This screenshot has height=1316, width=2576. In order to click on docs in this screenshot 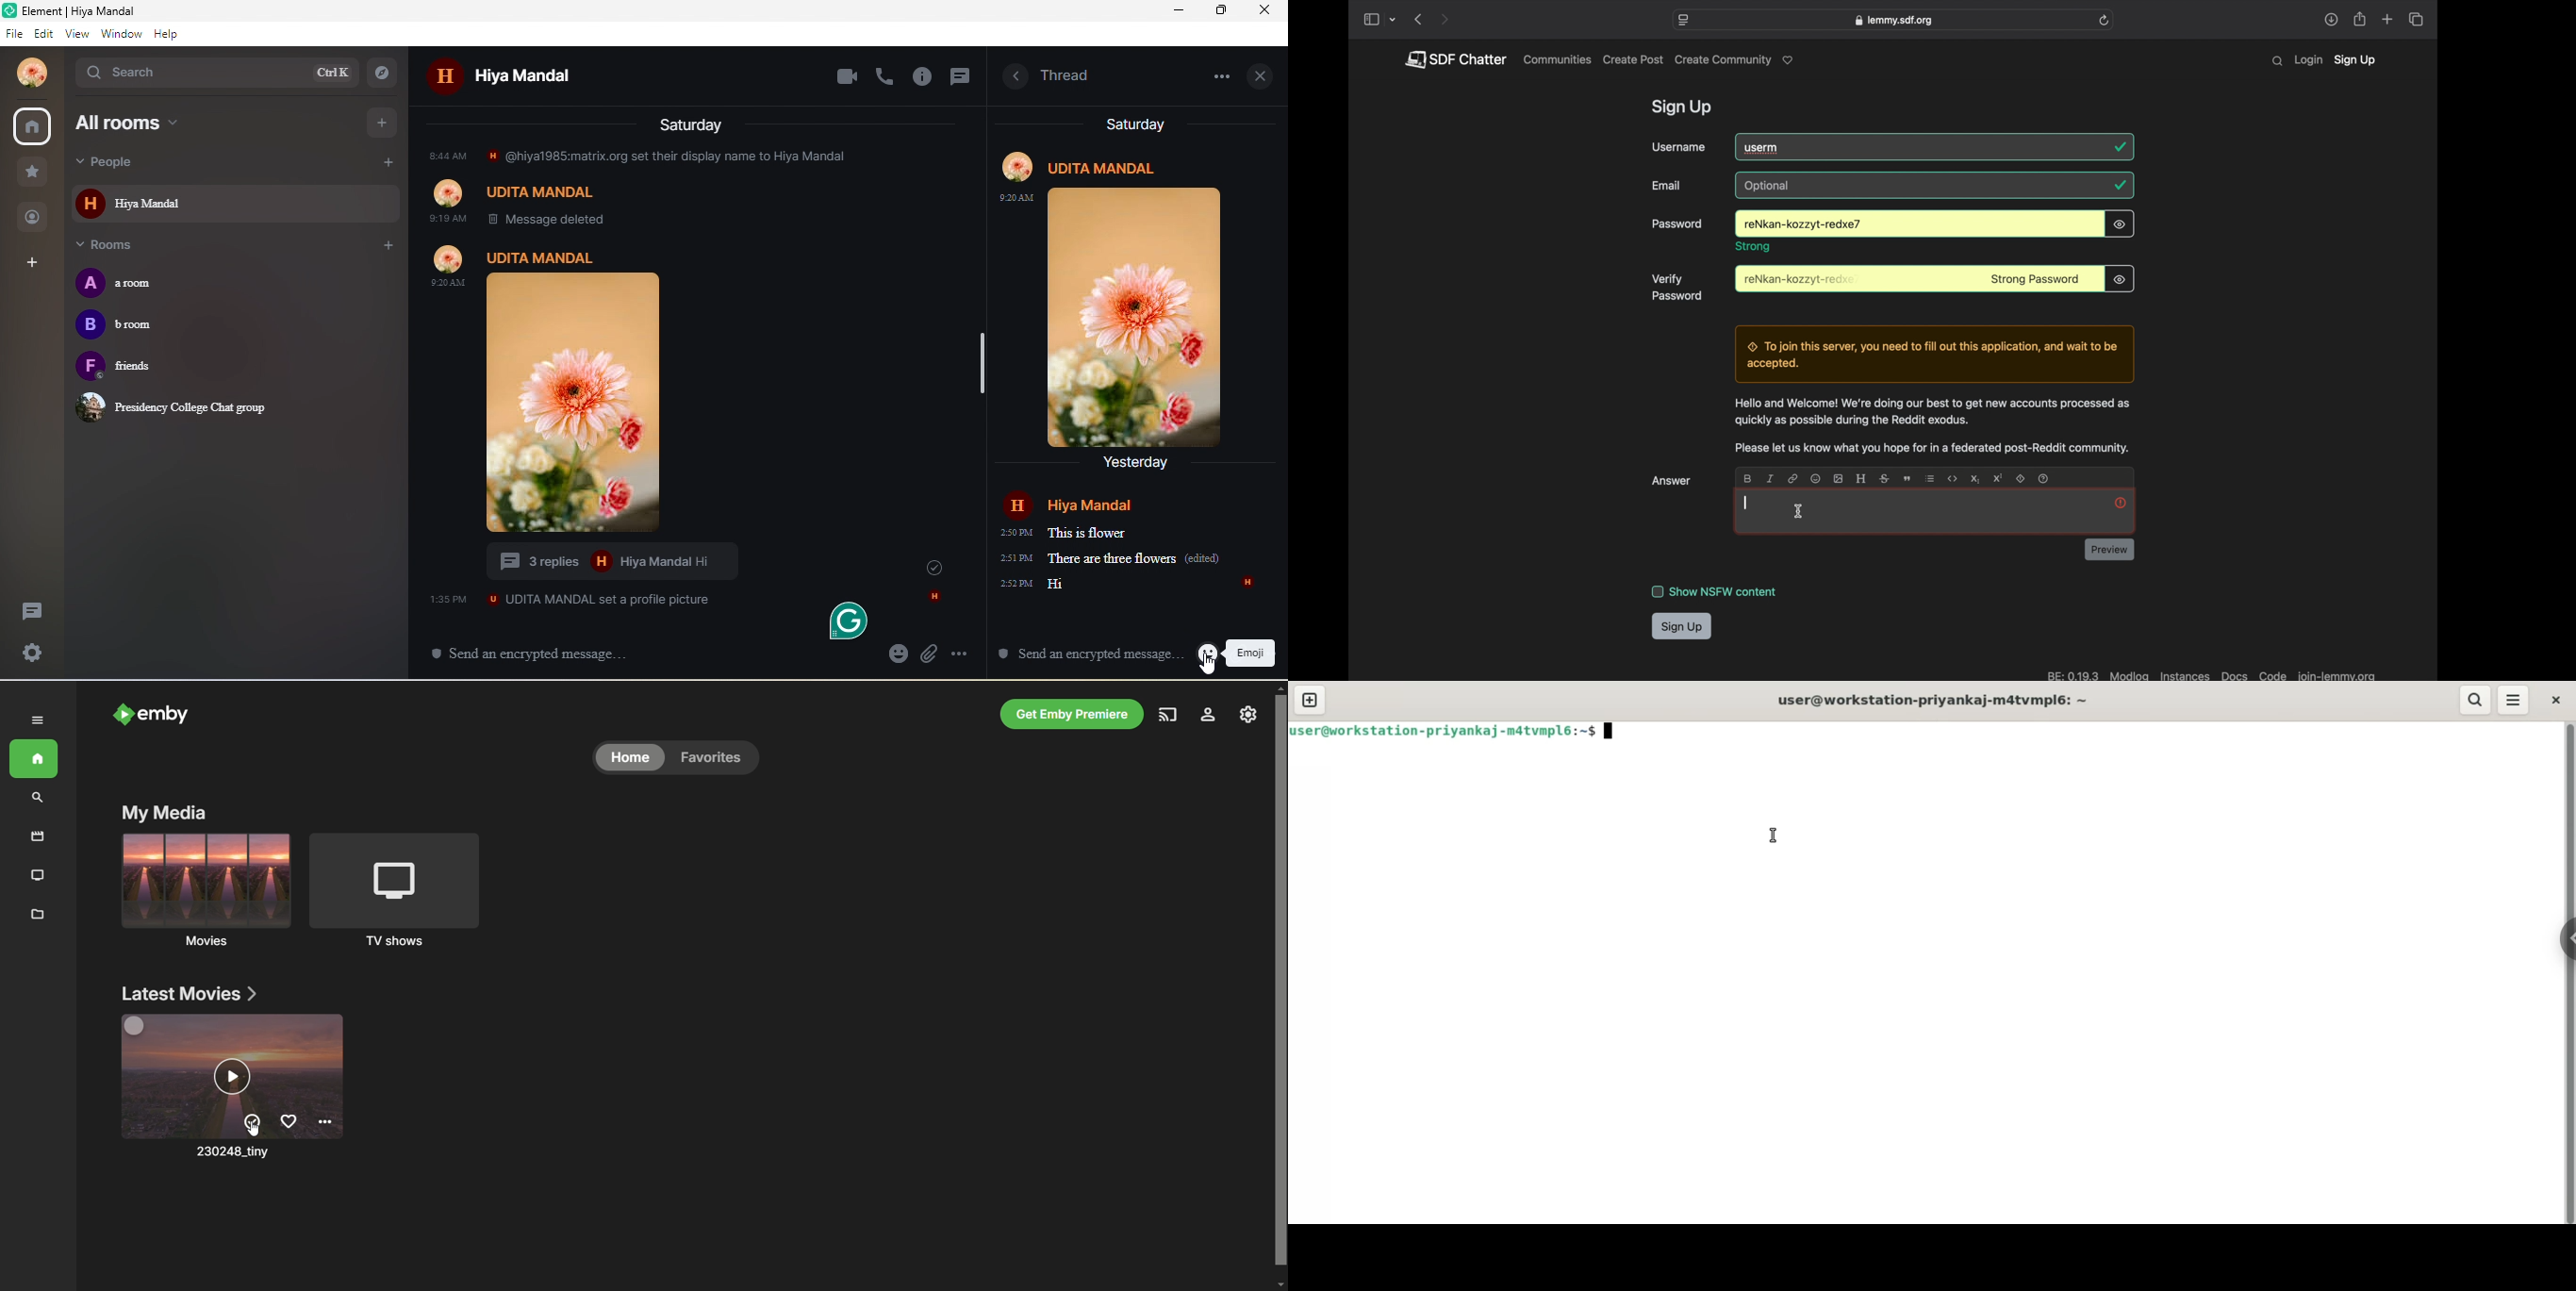, I will do `click(2235, 674)`.